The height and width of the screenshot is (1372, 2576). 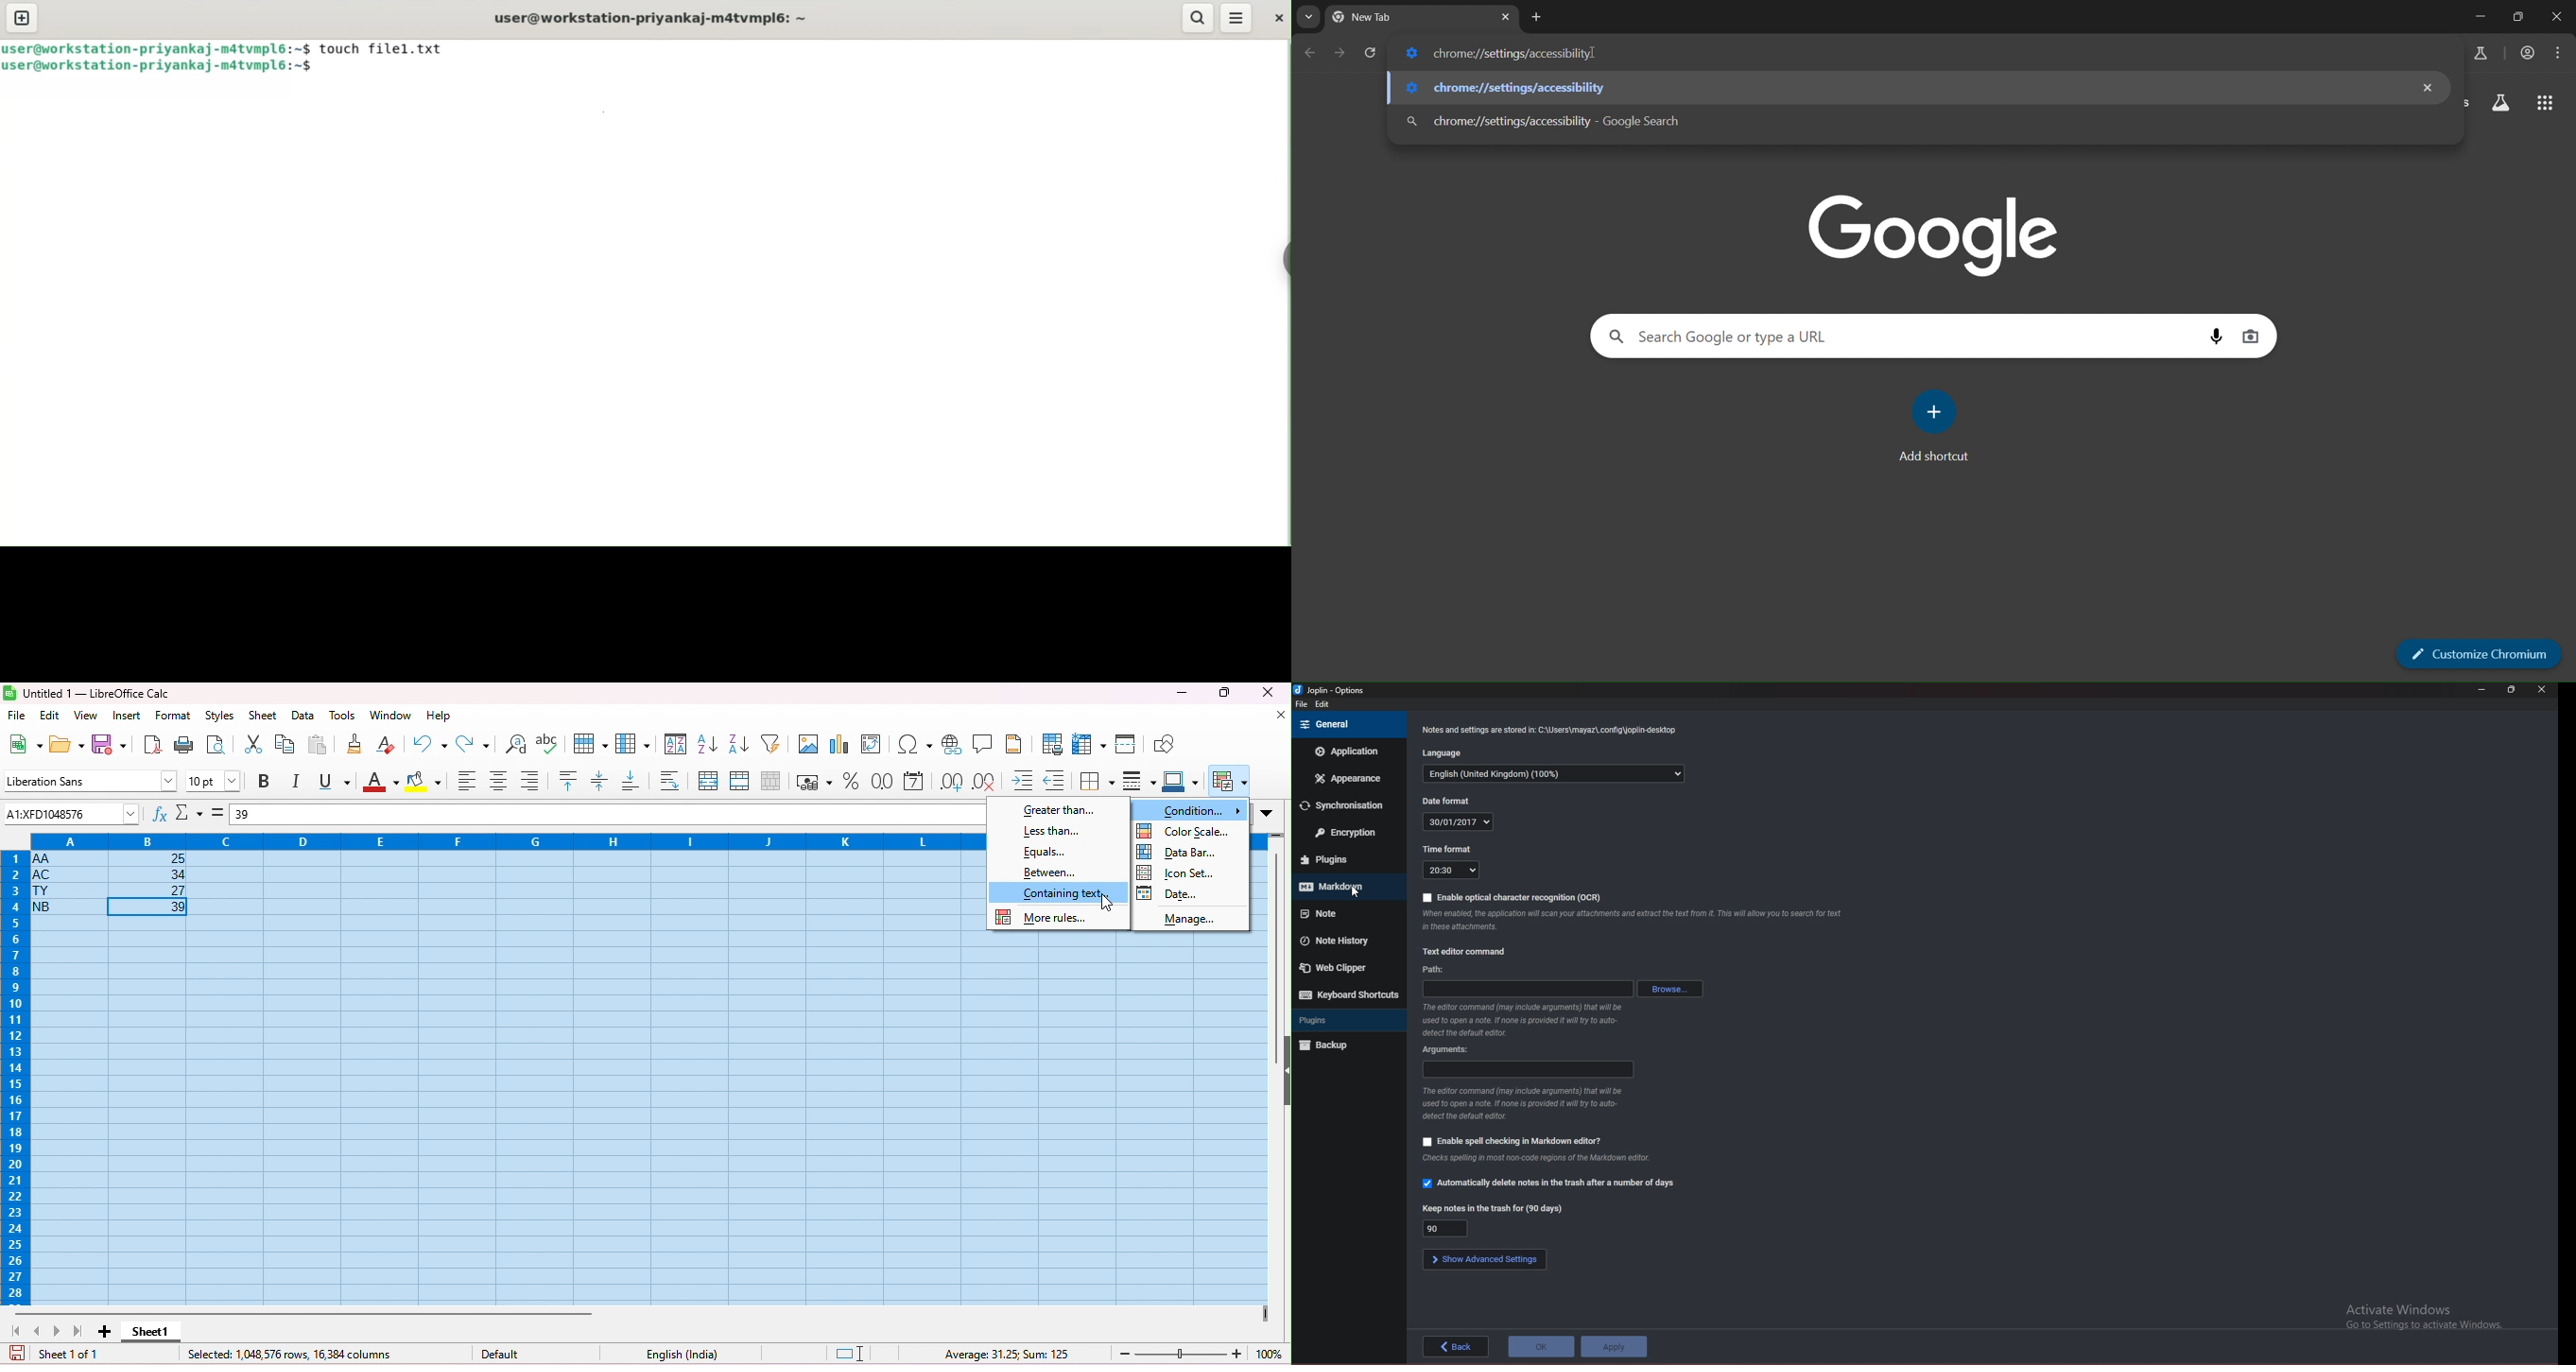 I want to click on sync, so click(x=1350, y=805).